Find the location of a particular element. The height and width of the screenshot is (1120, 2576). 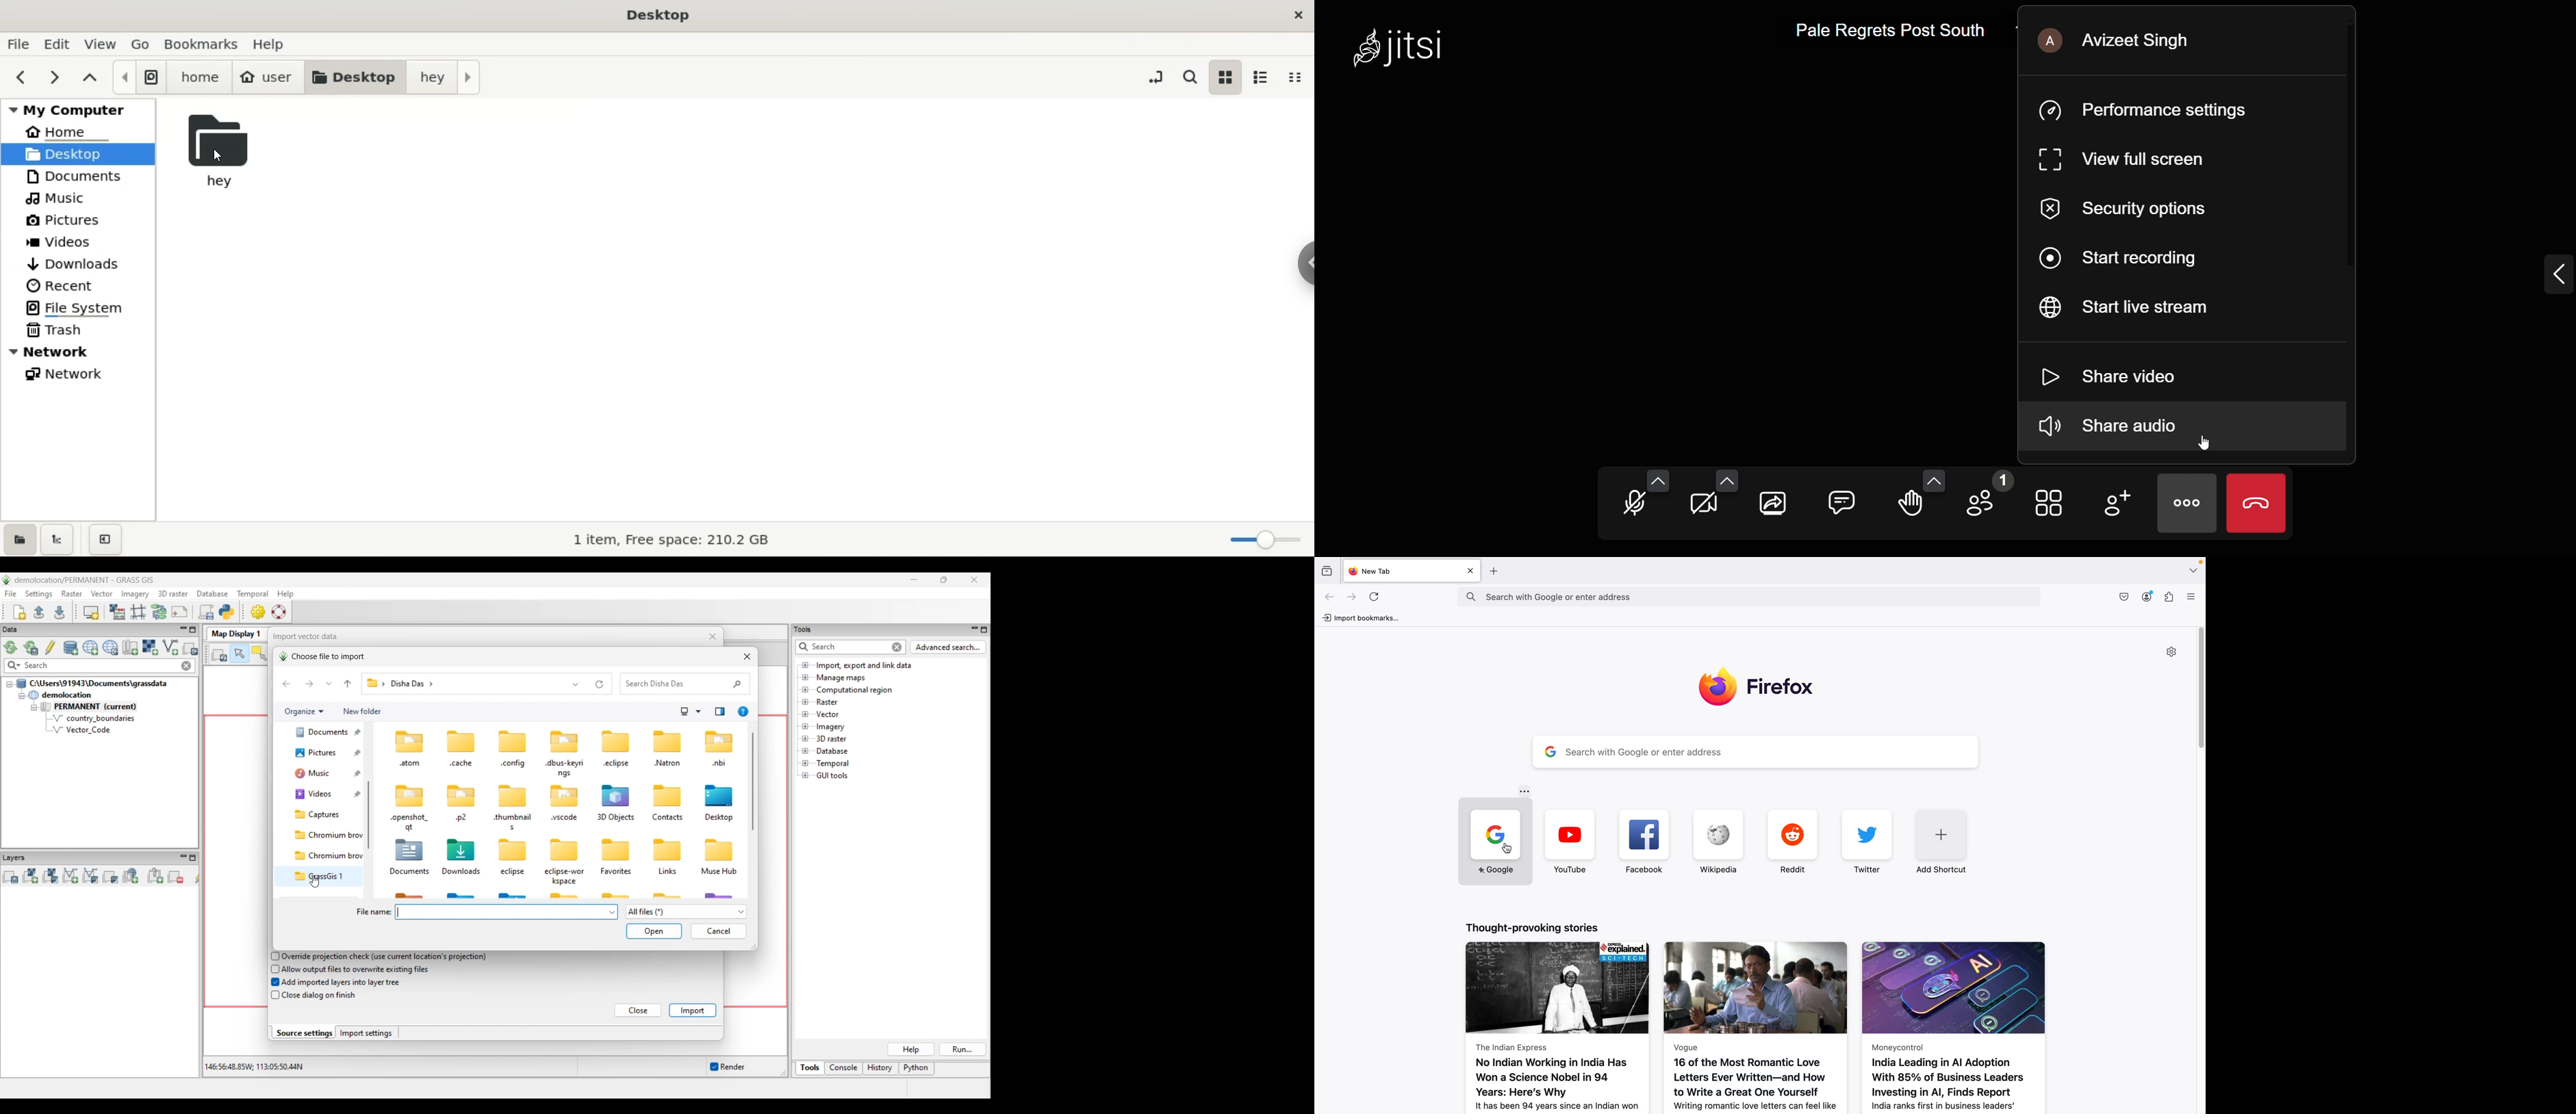

more actions is located at coordinates (2186, 504).